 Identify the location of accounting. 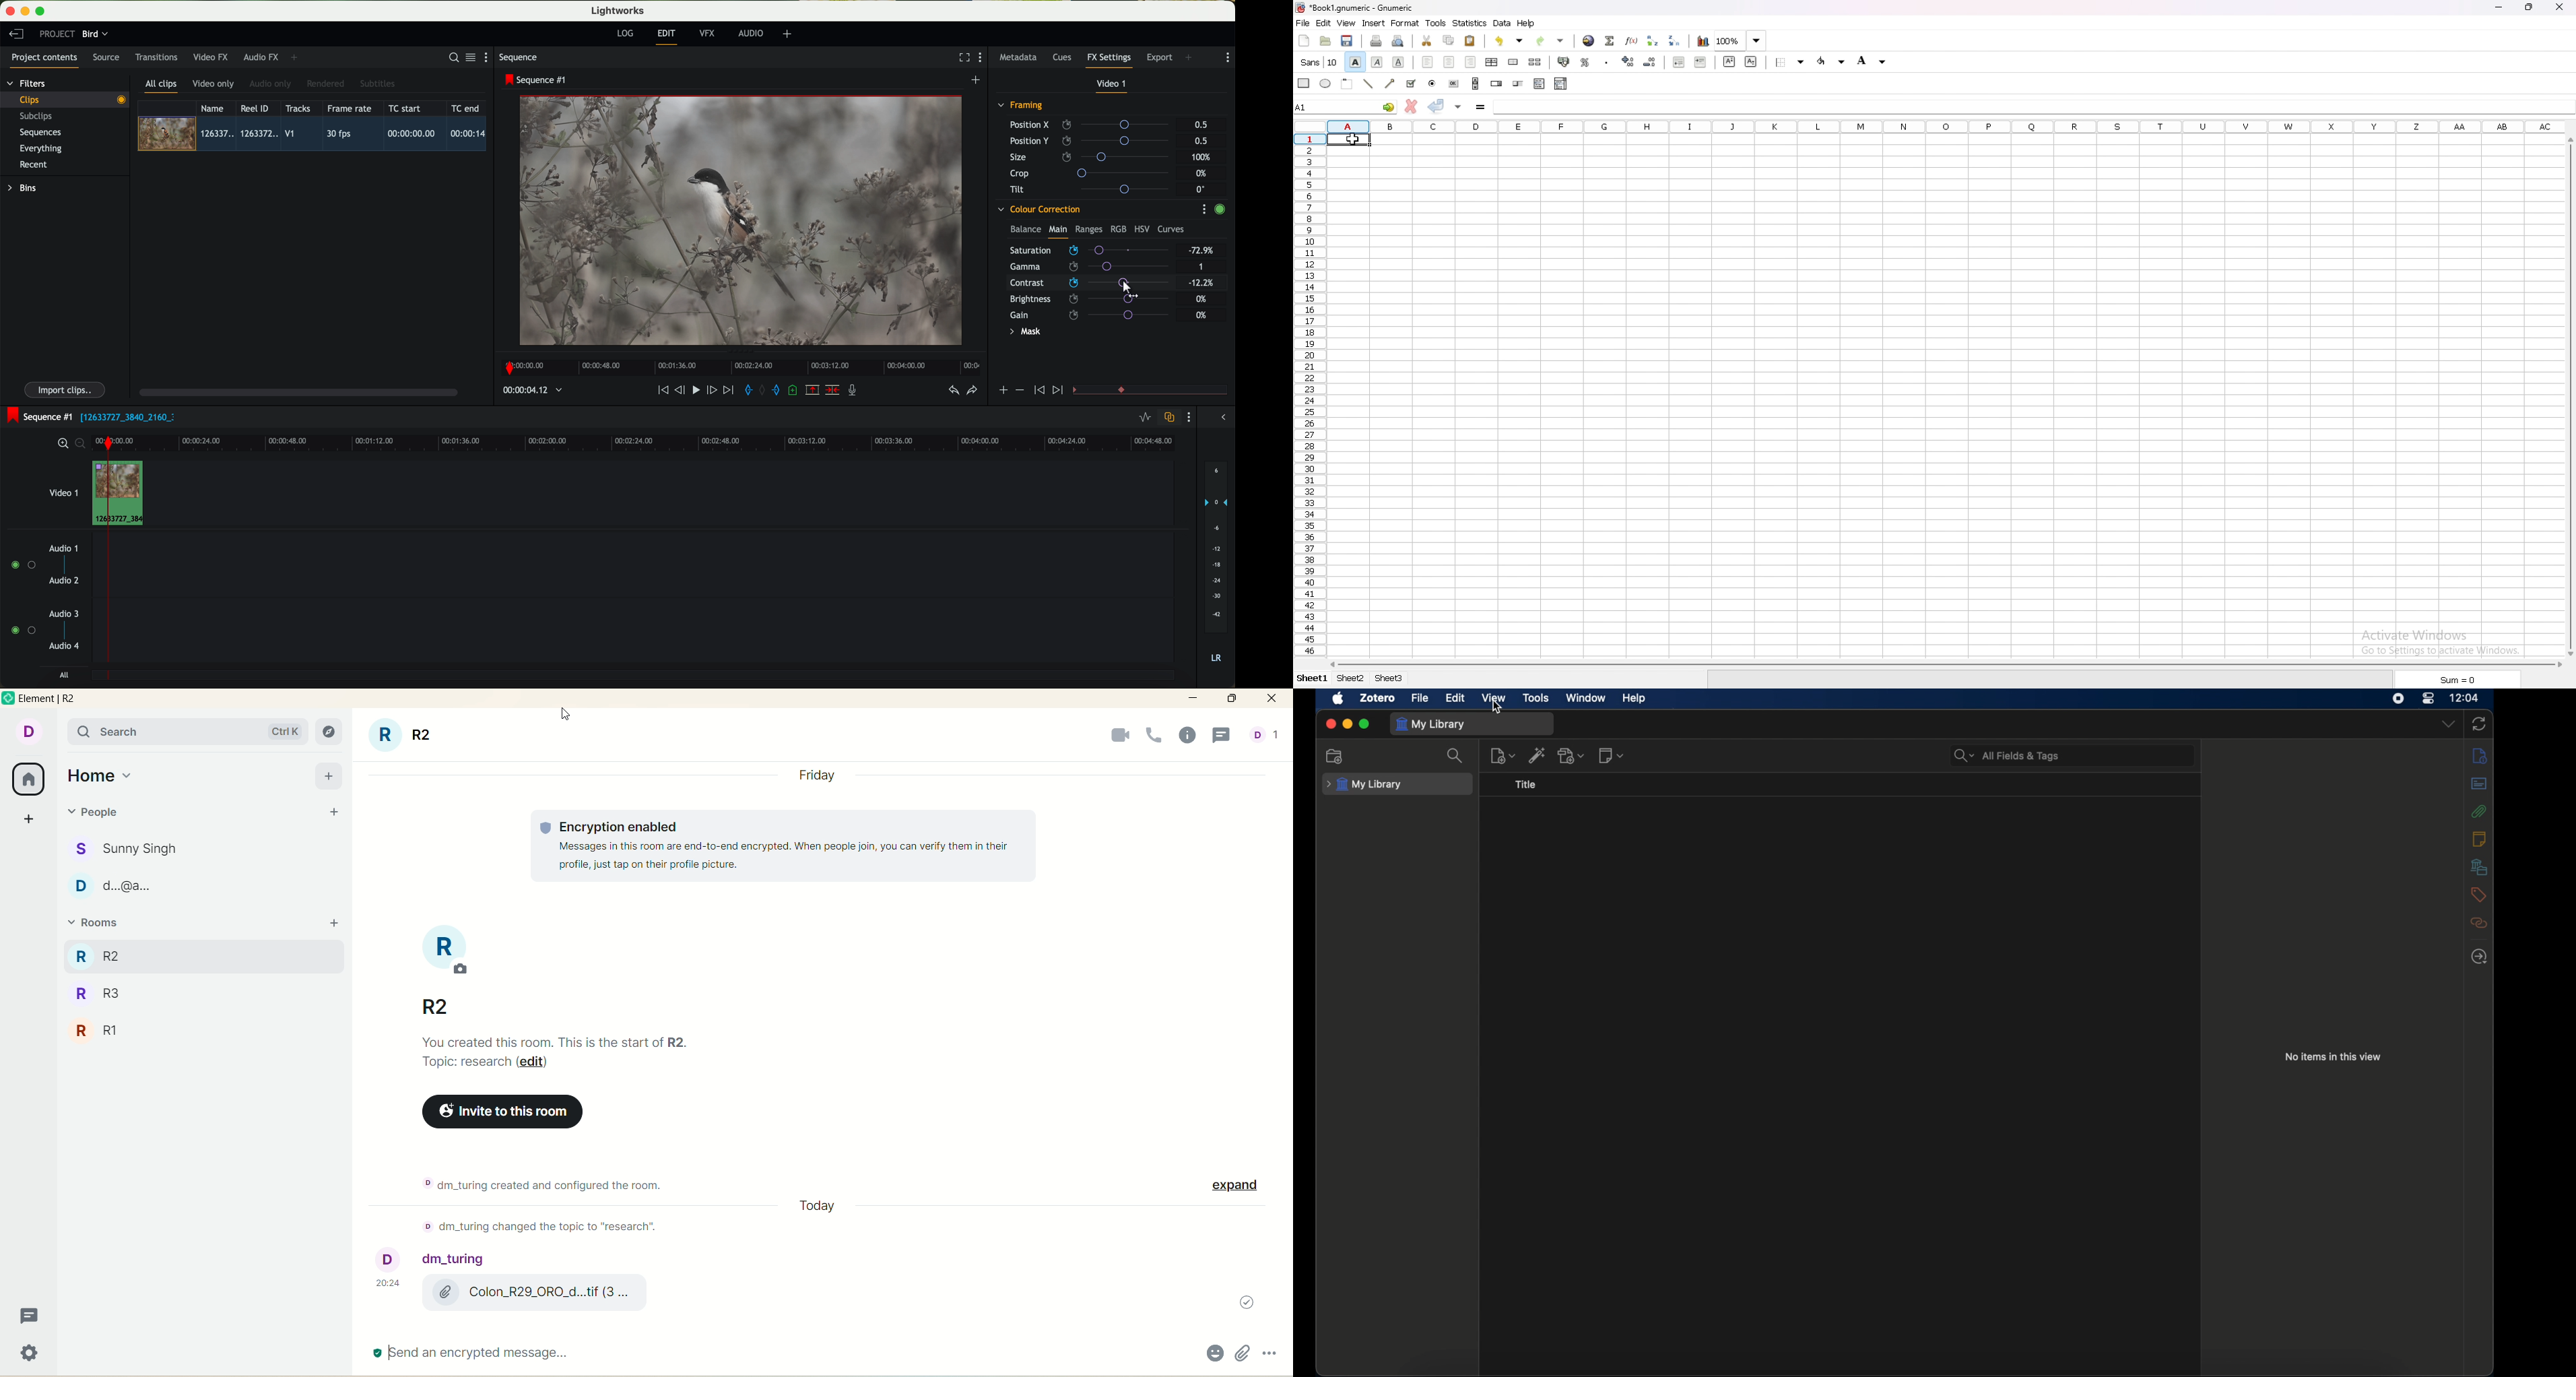
(1564, 62).